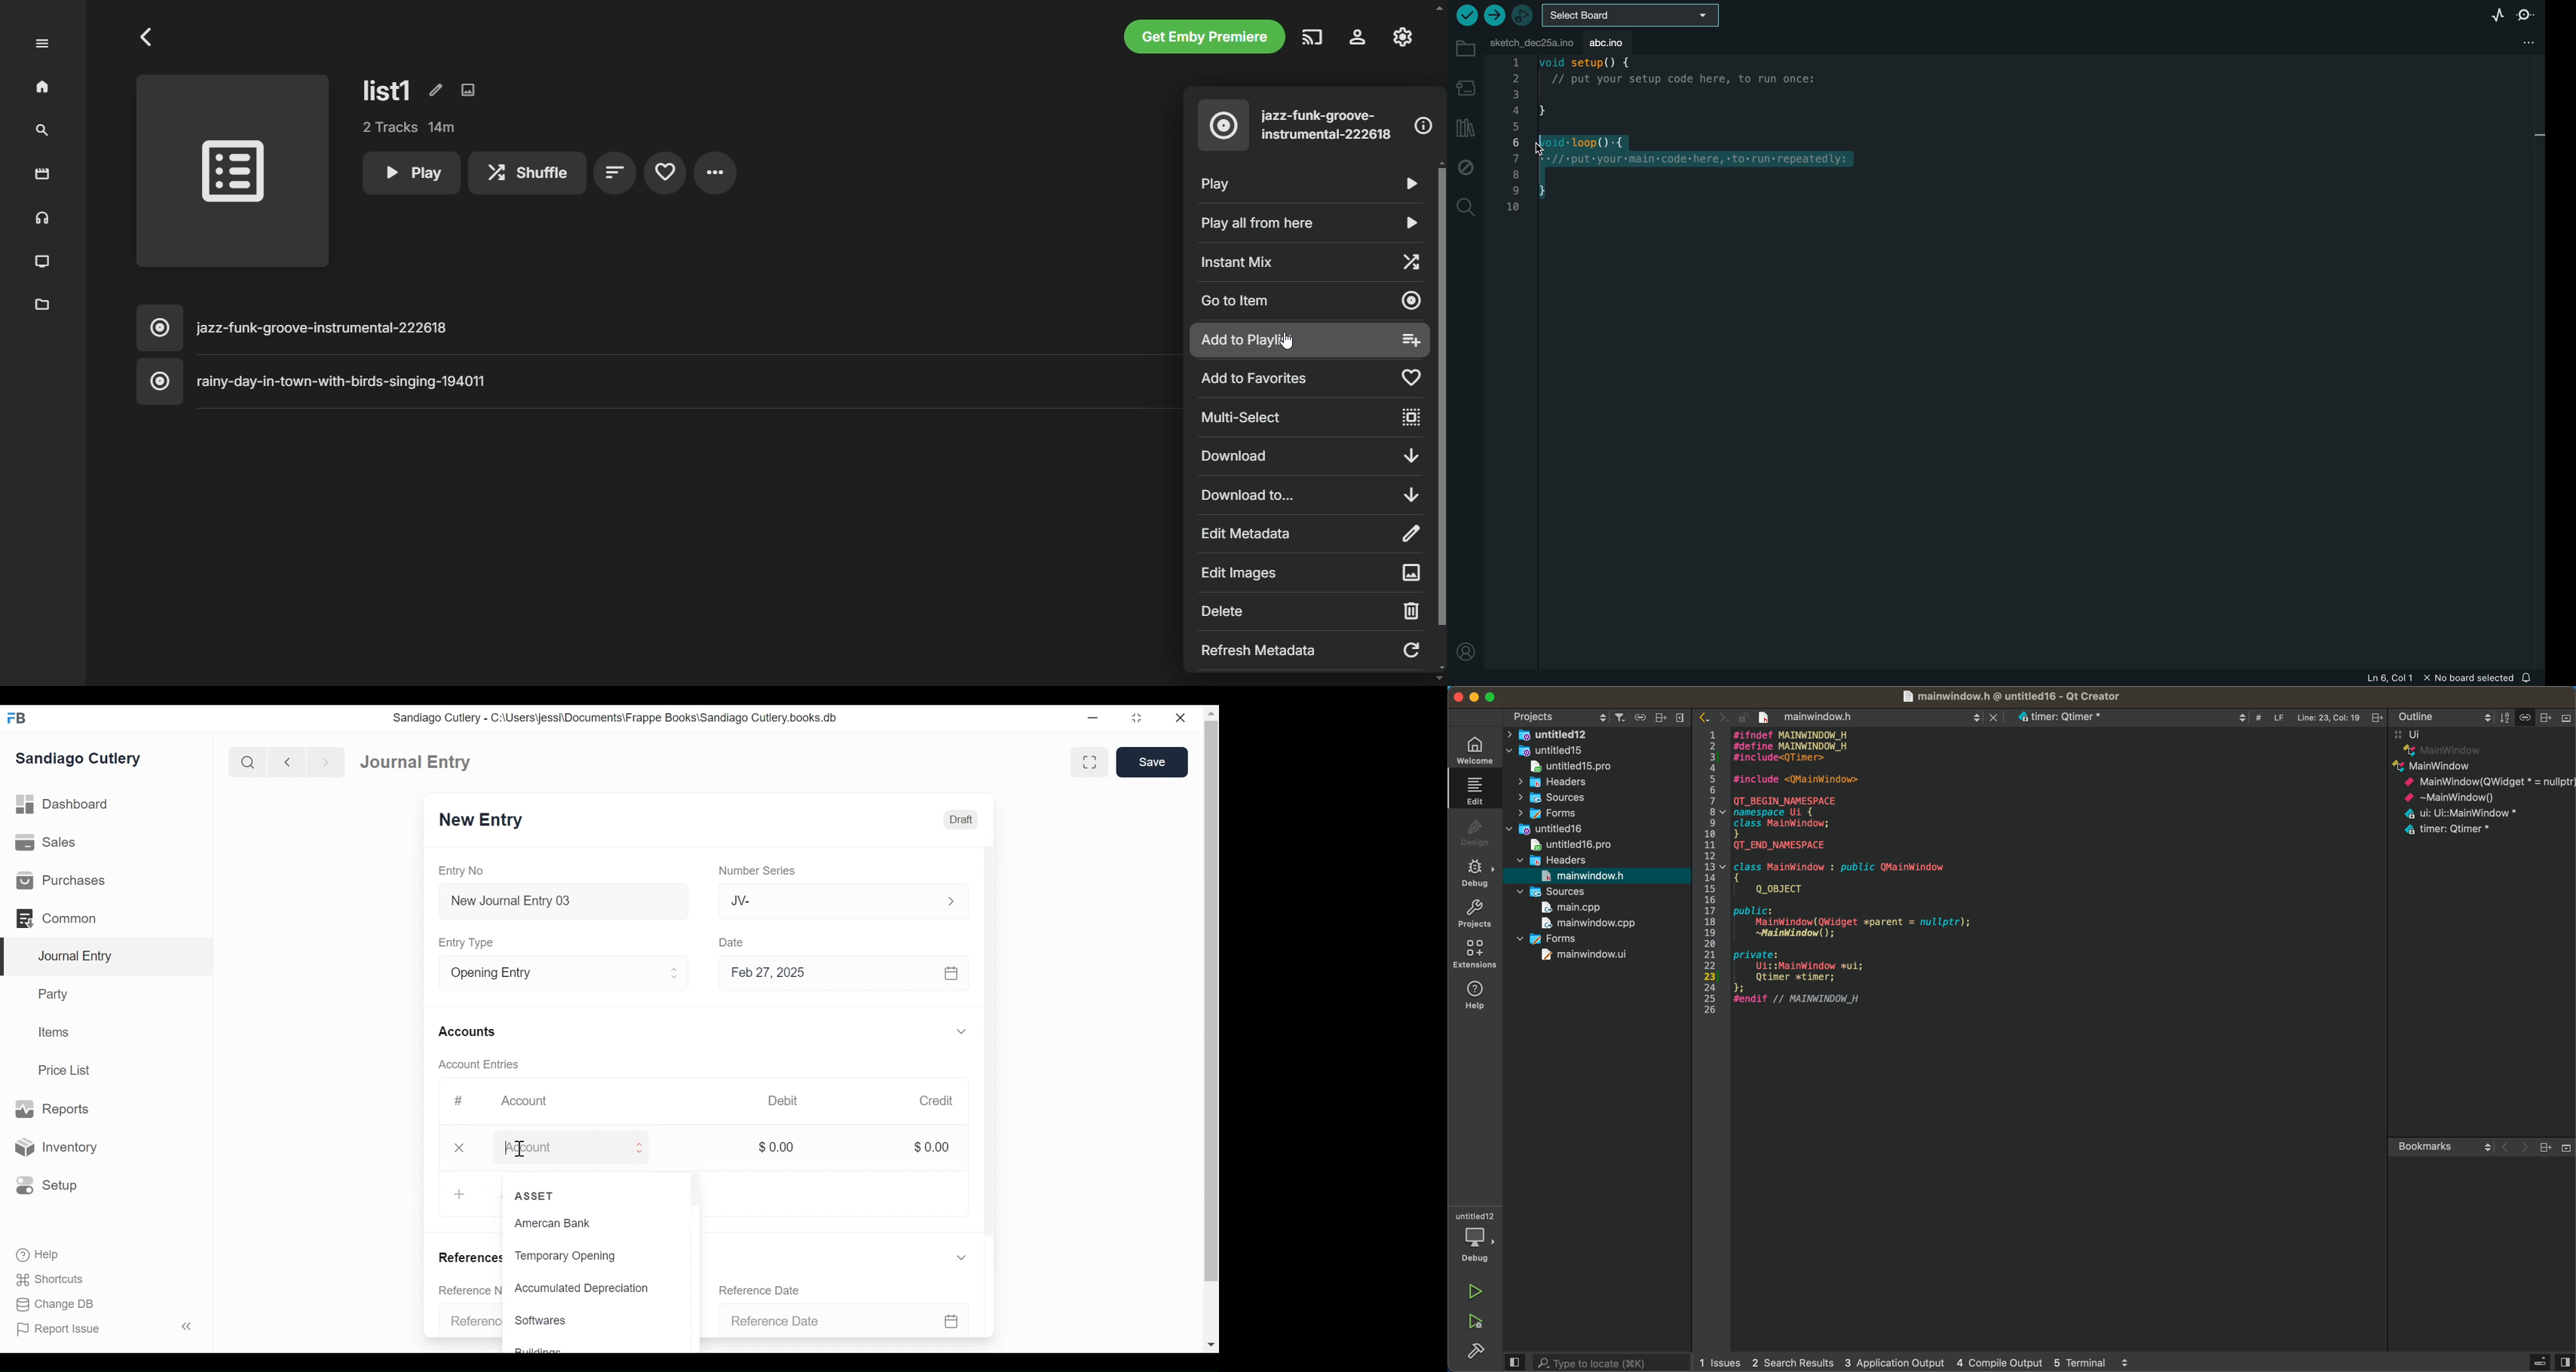 The height and width of the screenshot is (1372, 2576). I want to click on Close, so click(462, 1147).